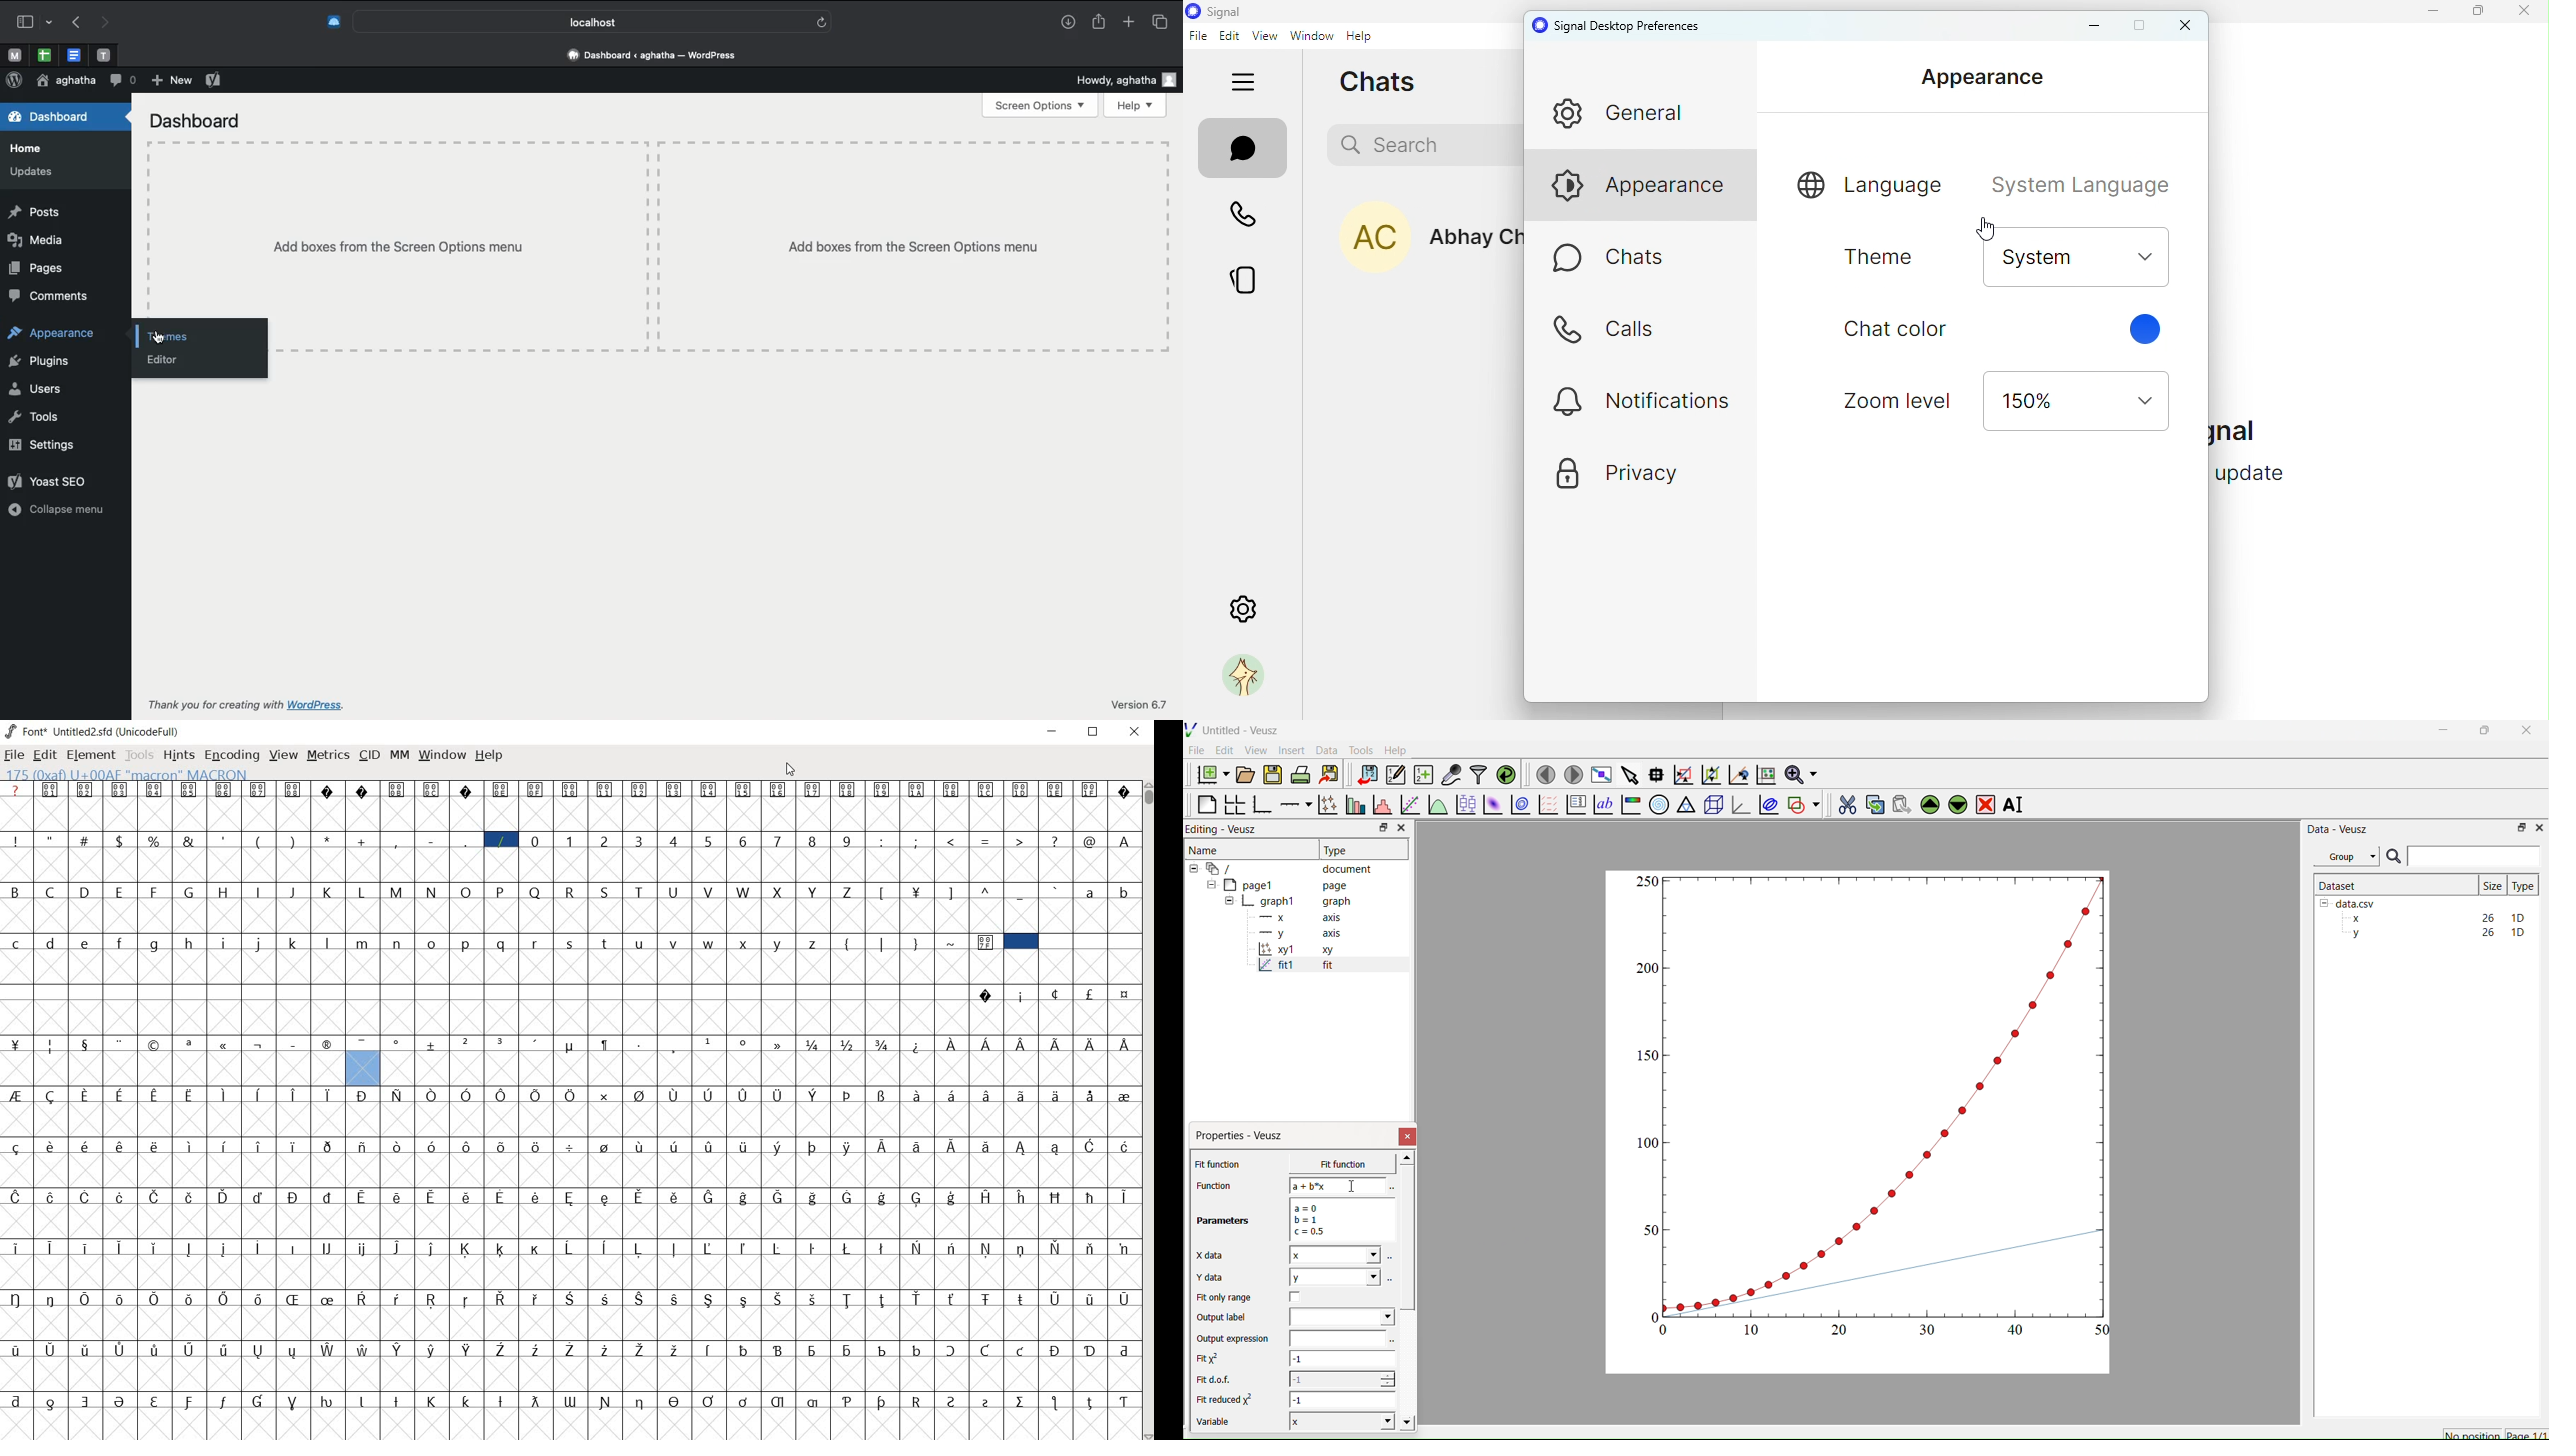 This screenshot has width=2576, height=1456. I want to click on Capture remote data, so click(1451, 775).